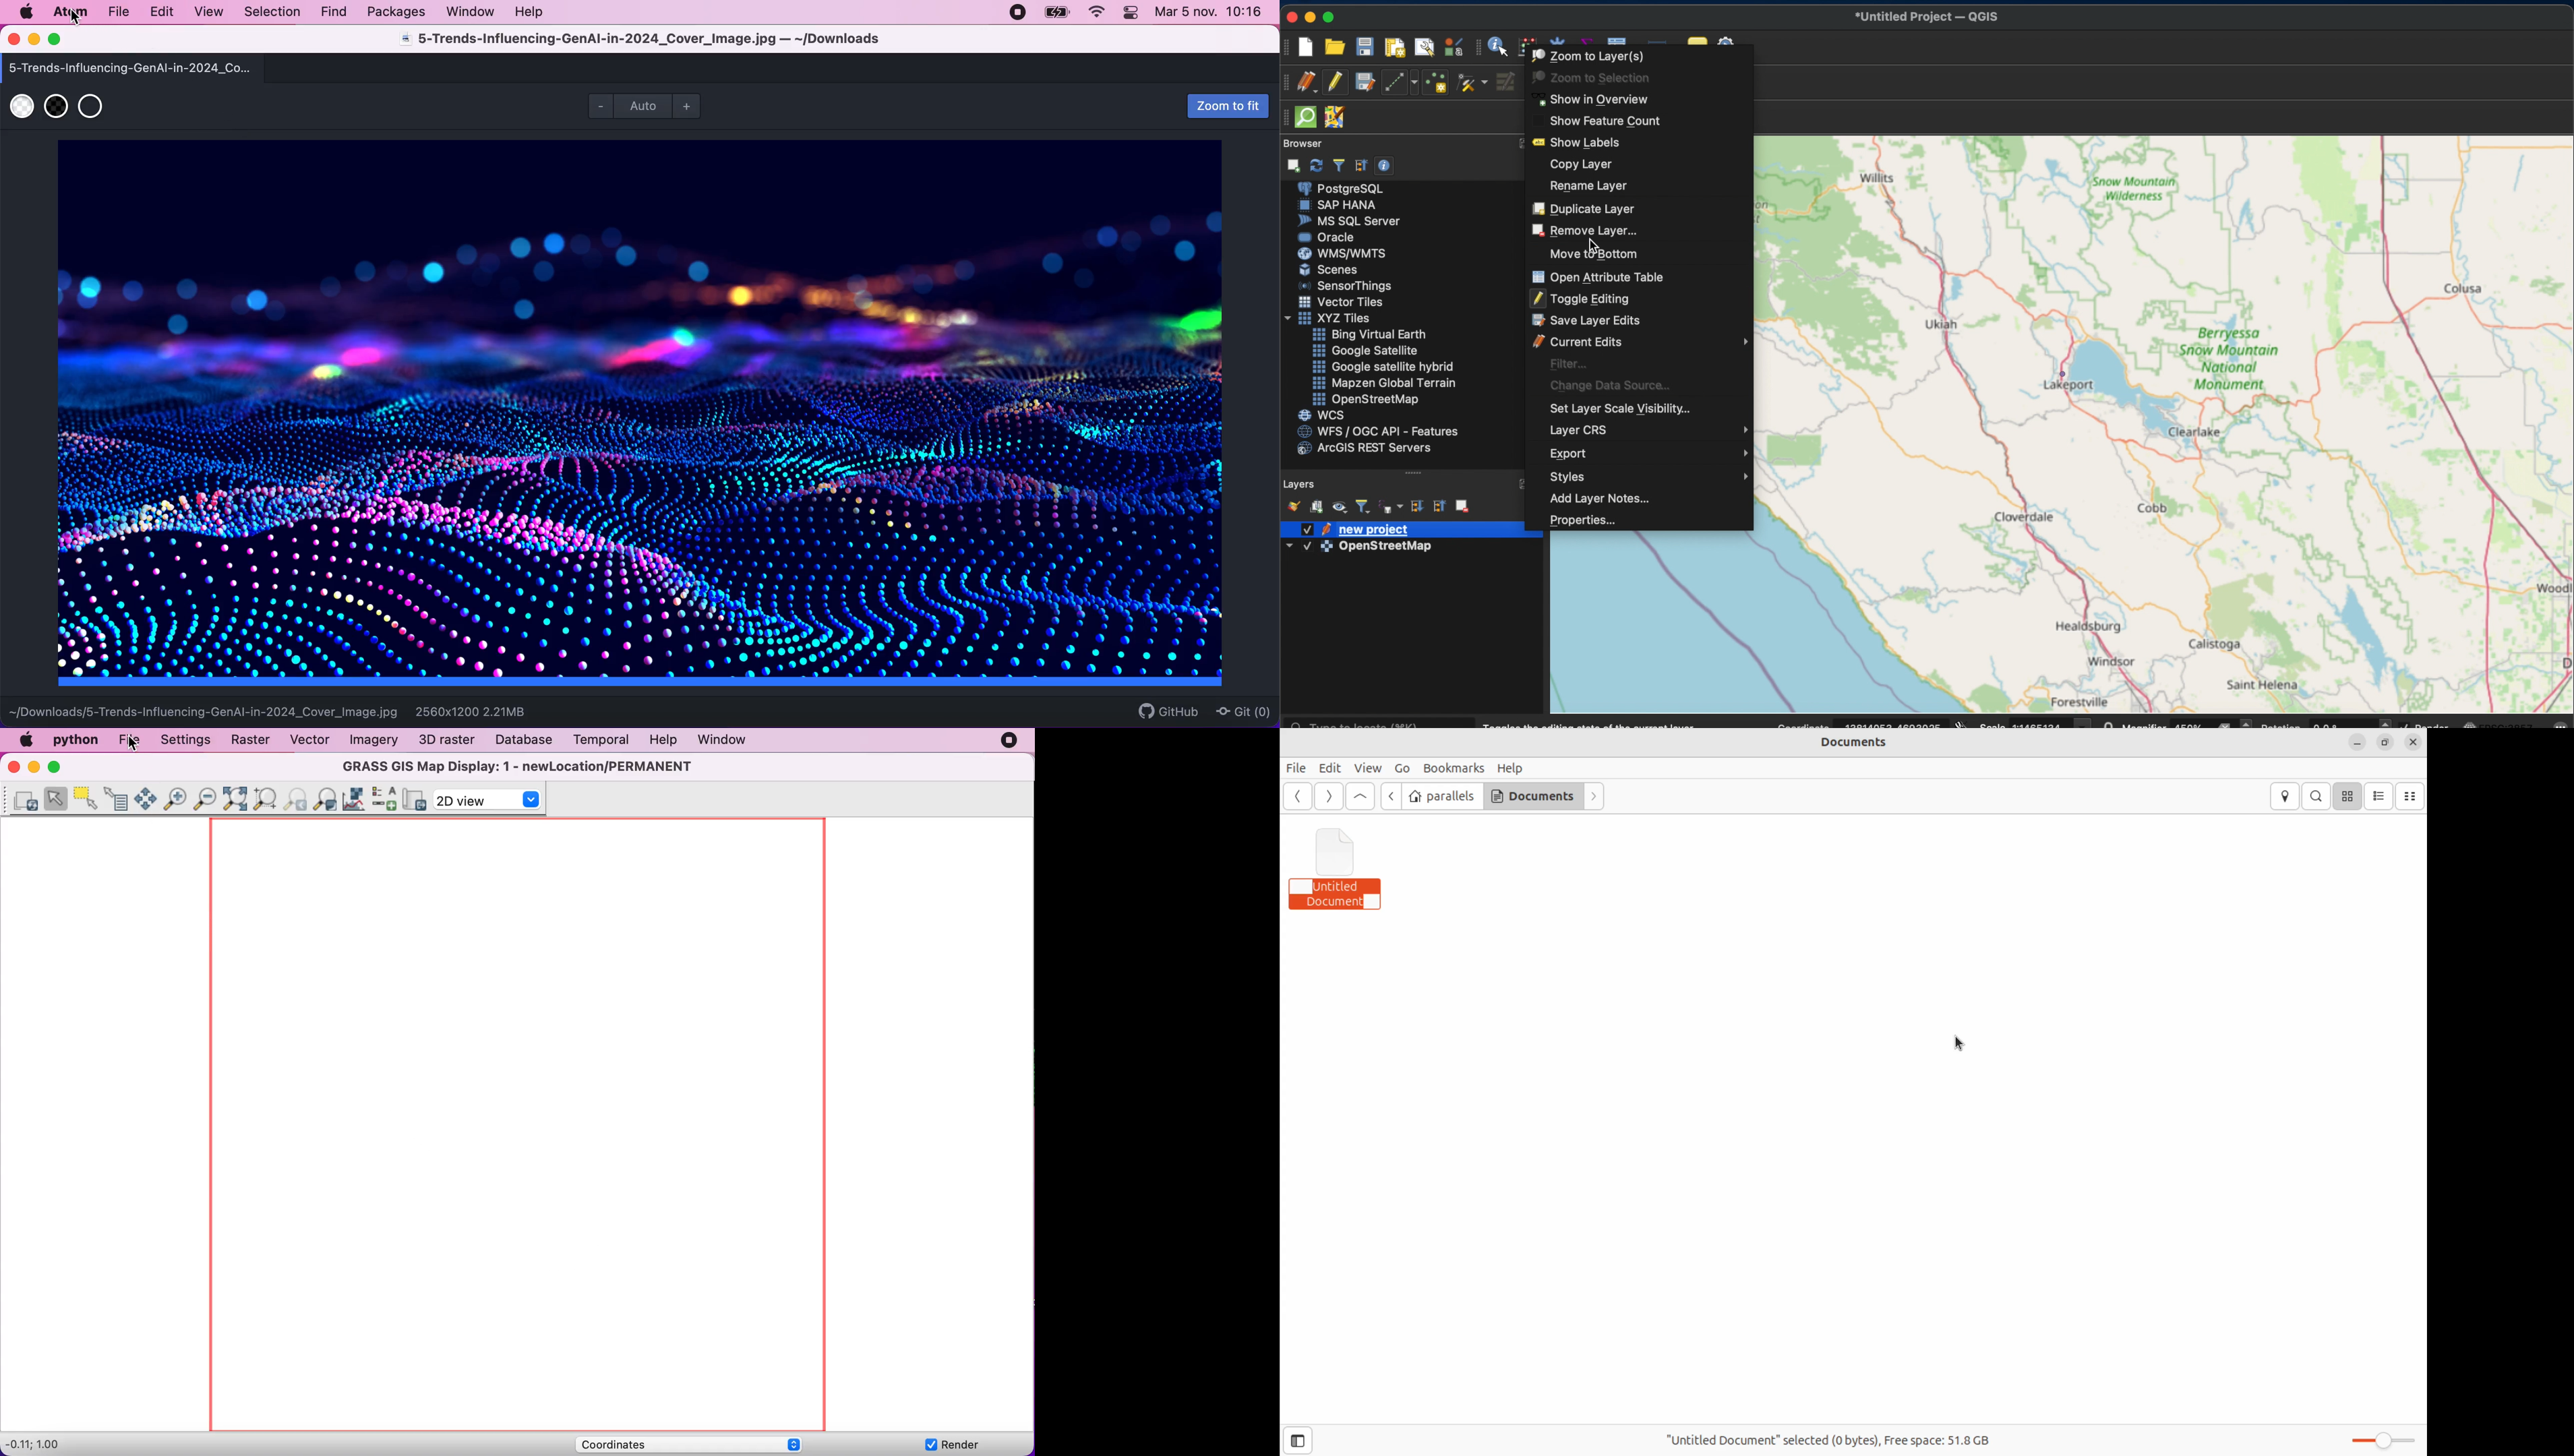 Image resolution: width=2576 pixels, height=1456 pixels. Describe the element at coordinates (1311, 17) in the screenshot. I see `minimize` at that location.